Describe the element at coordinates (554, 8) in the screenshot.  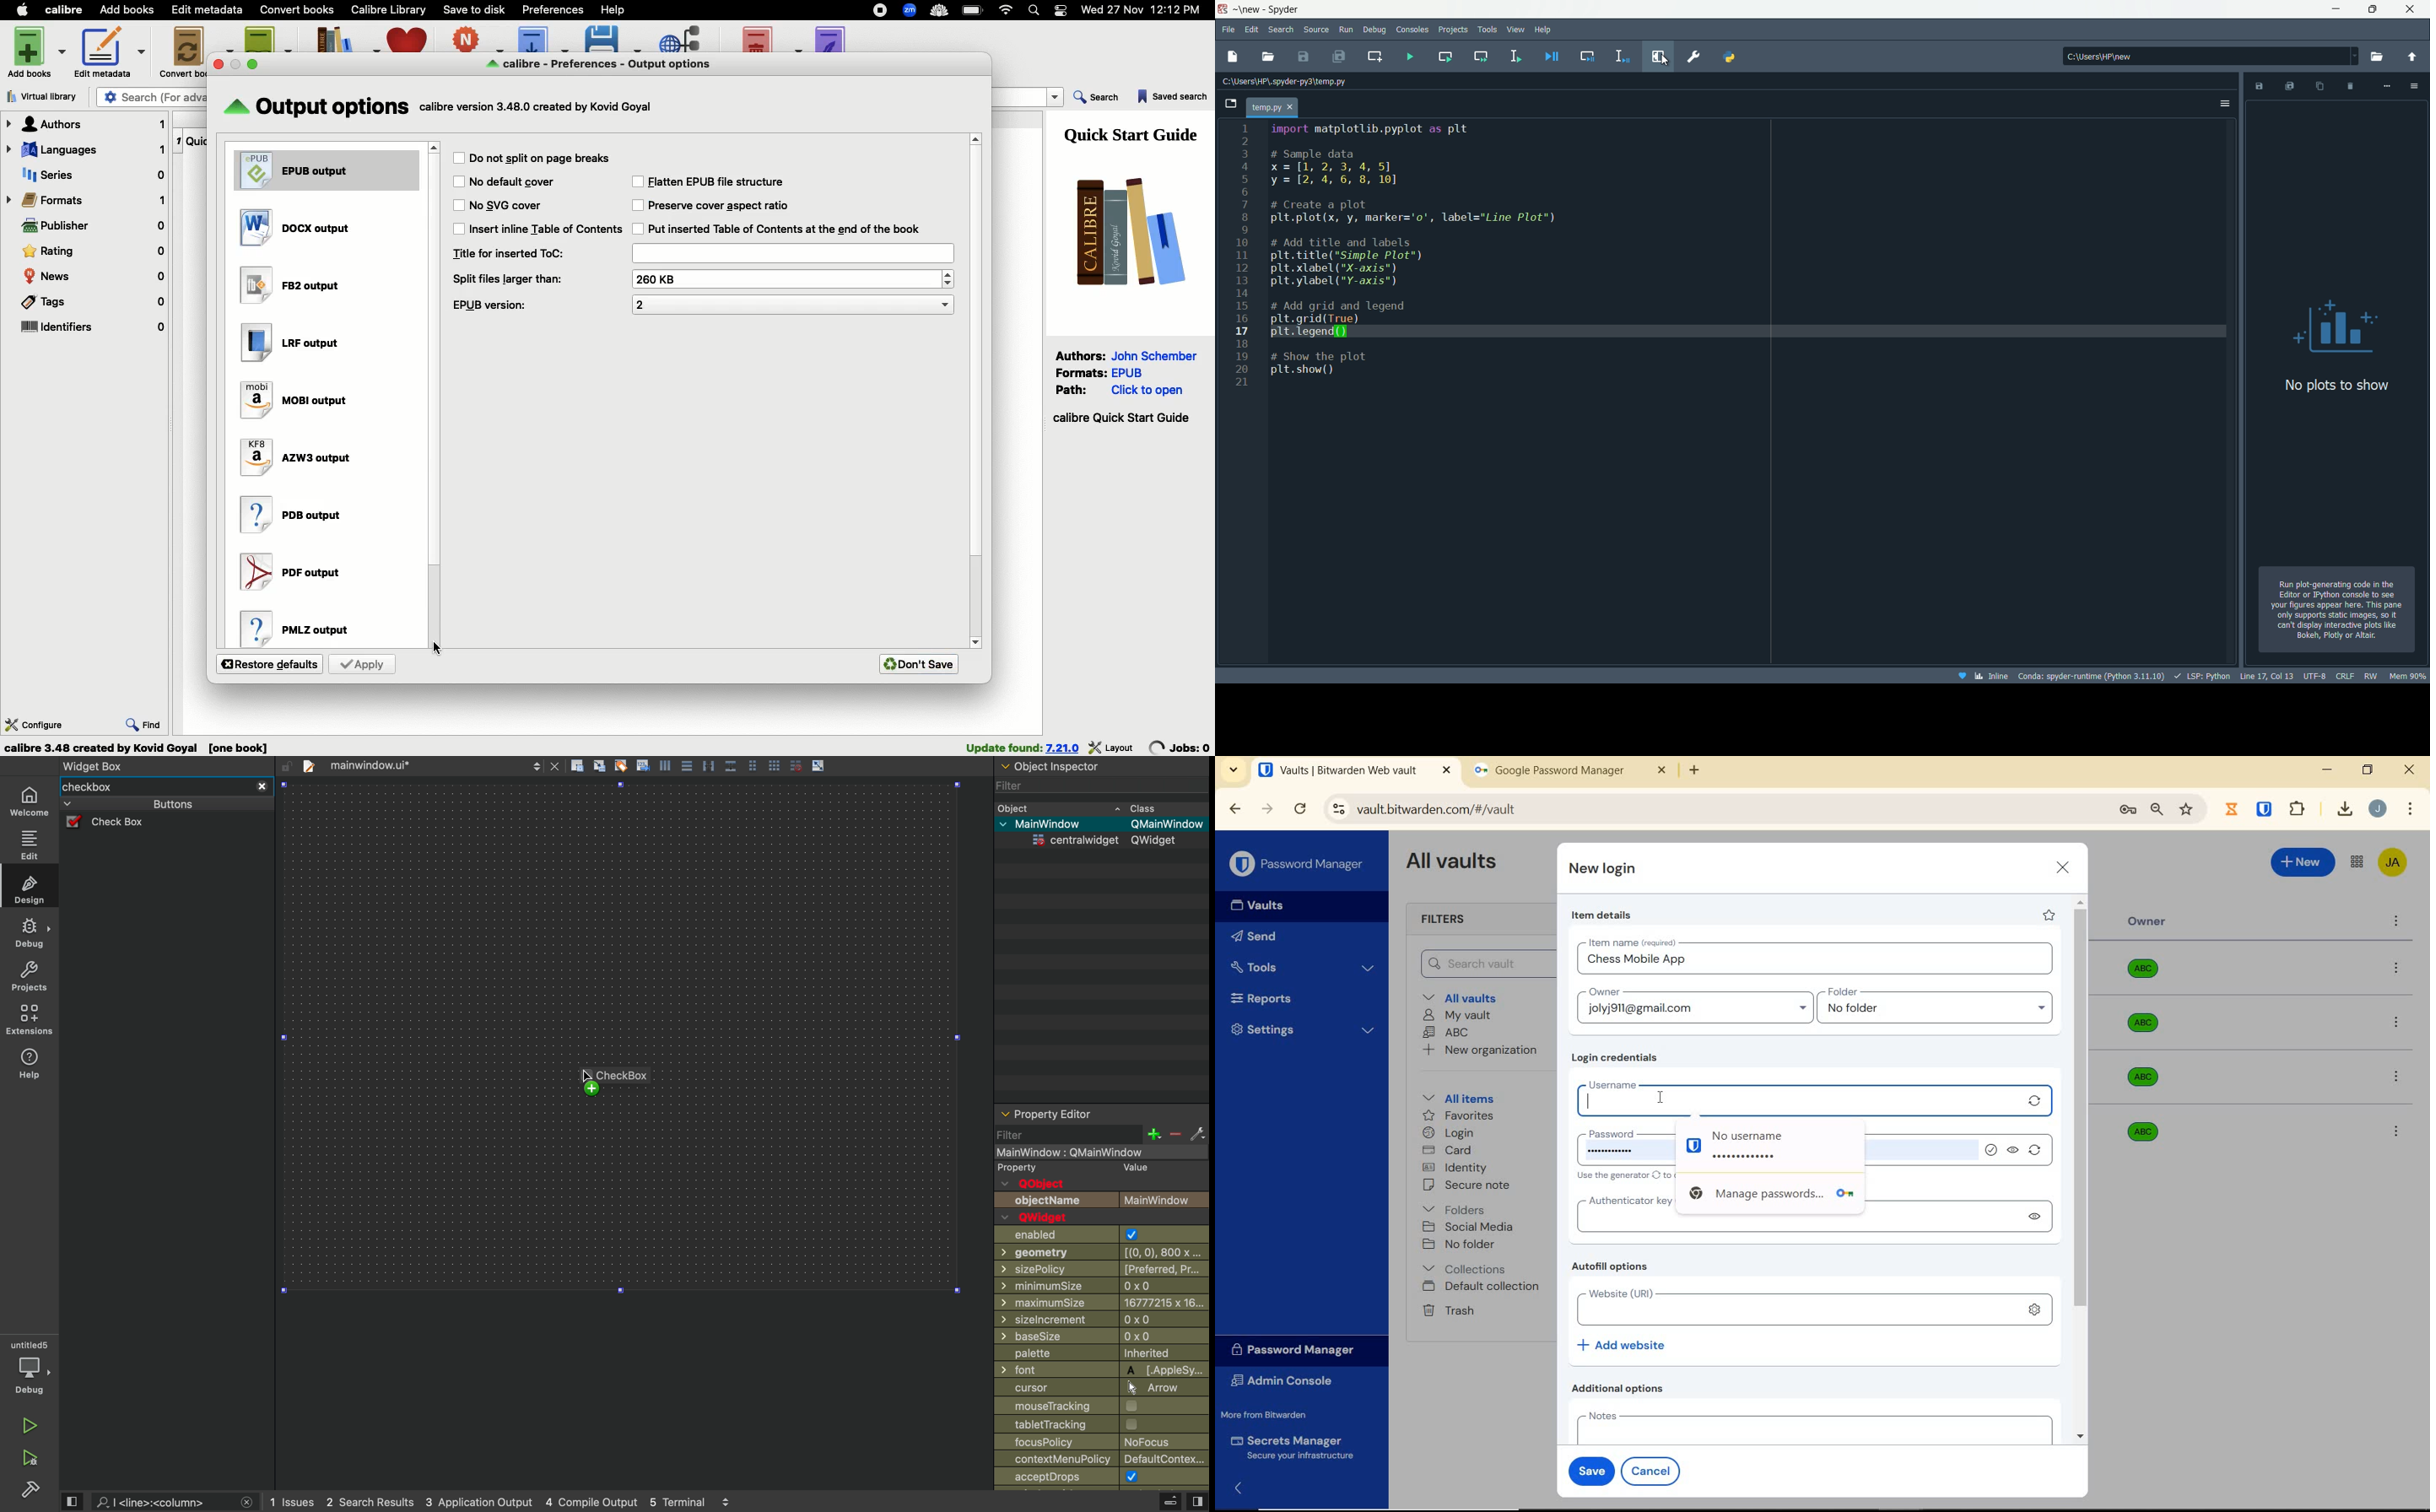
I see `Preferences` at that location.